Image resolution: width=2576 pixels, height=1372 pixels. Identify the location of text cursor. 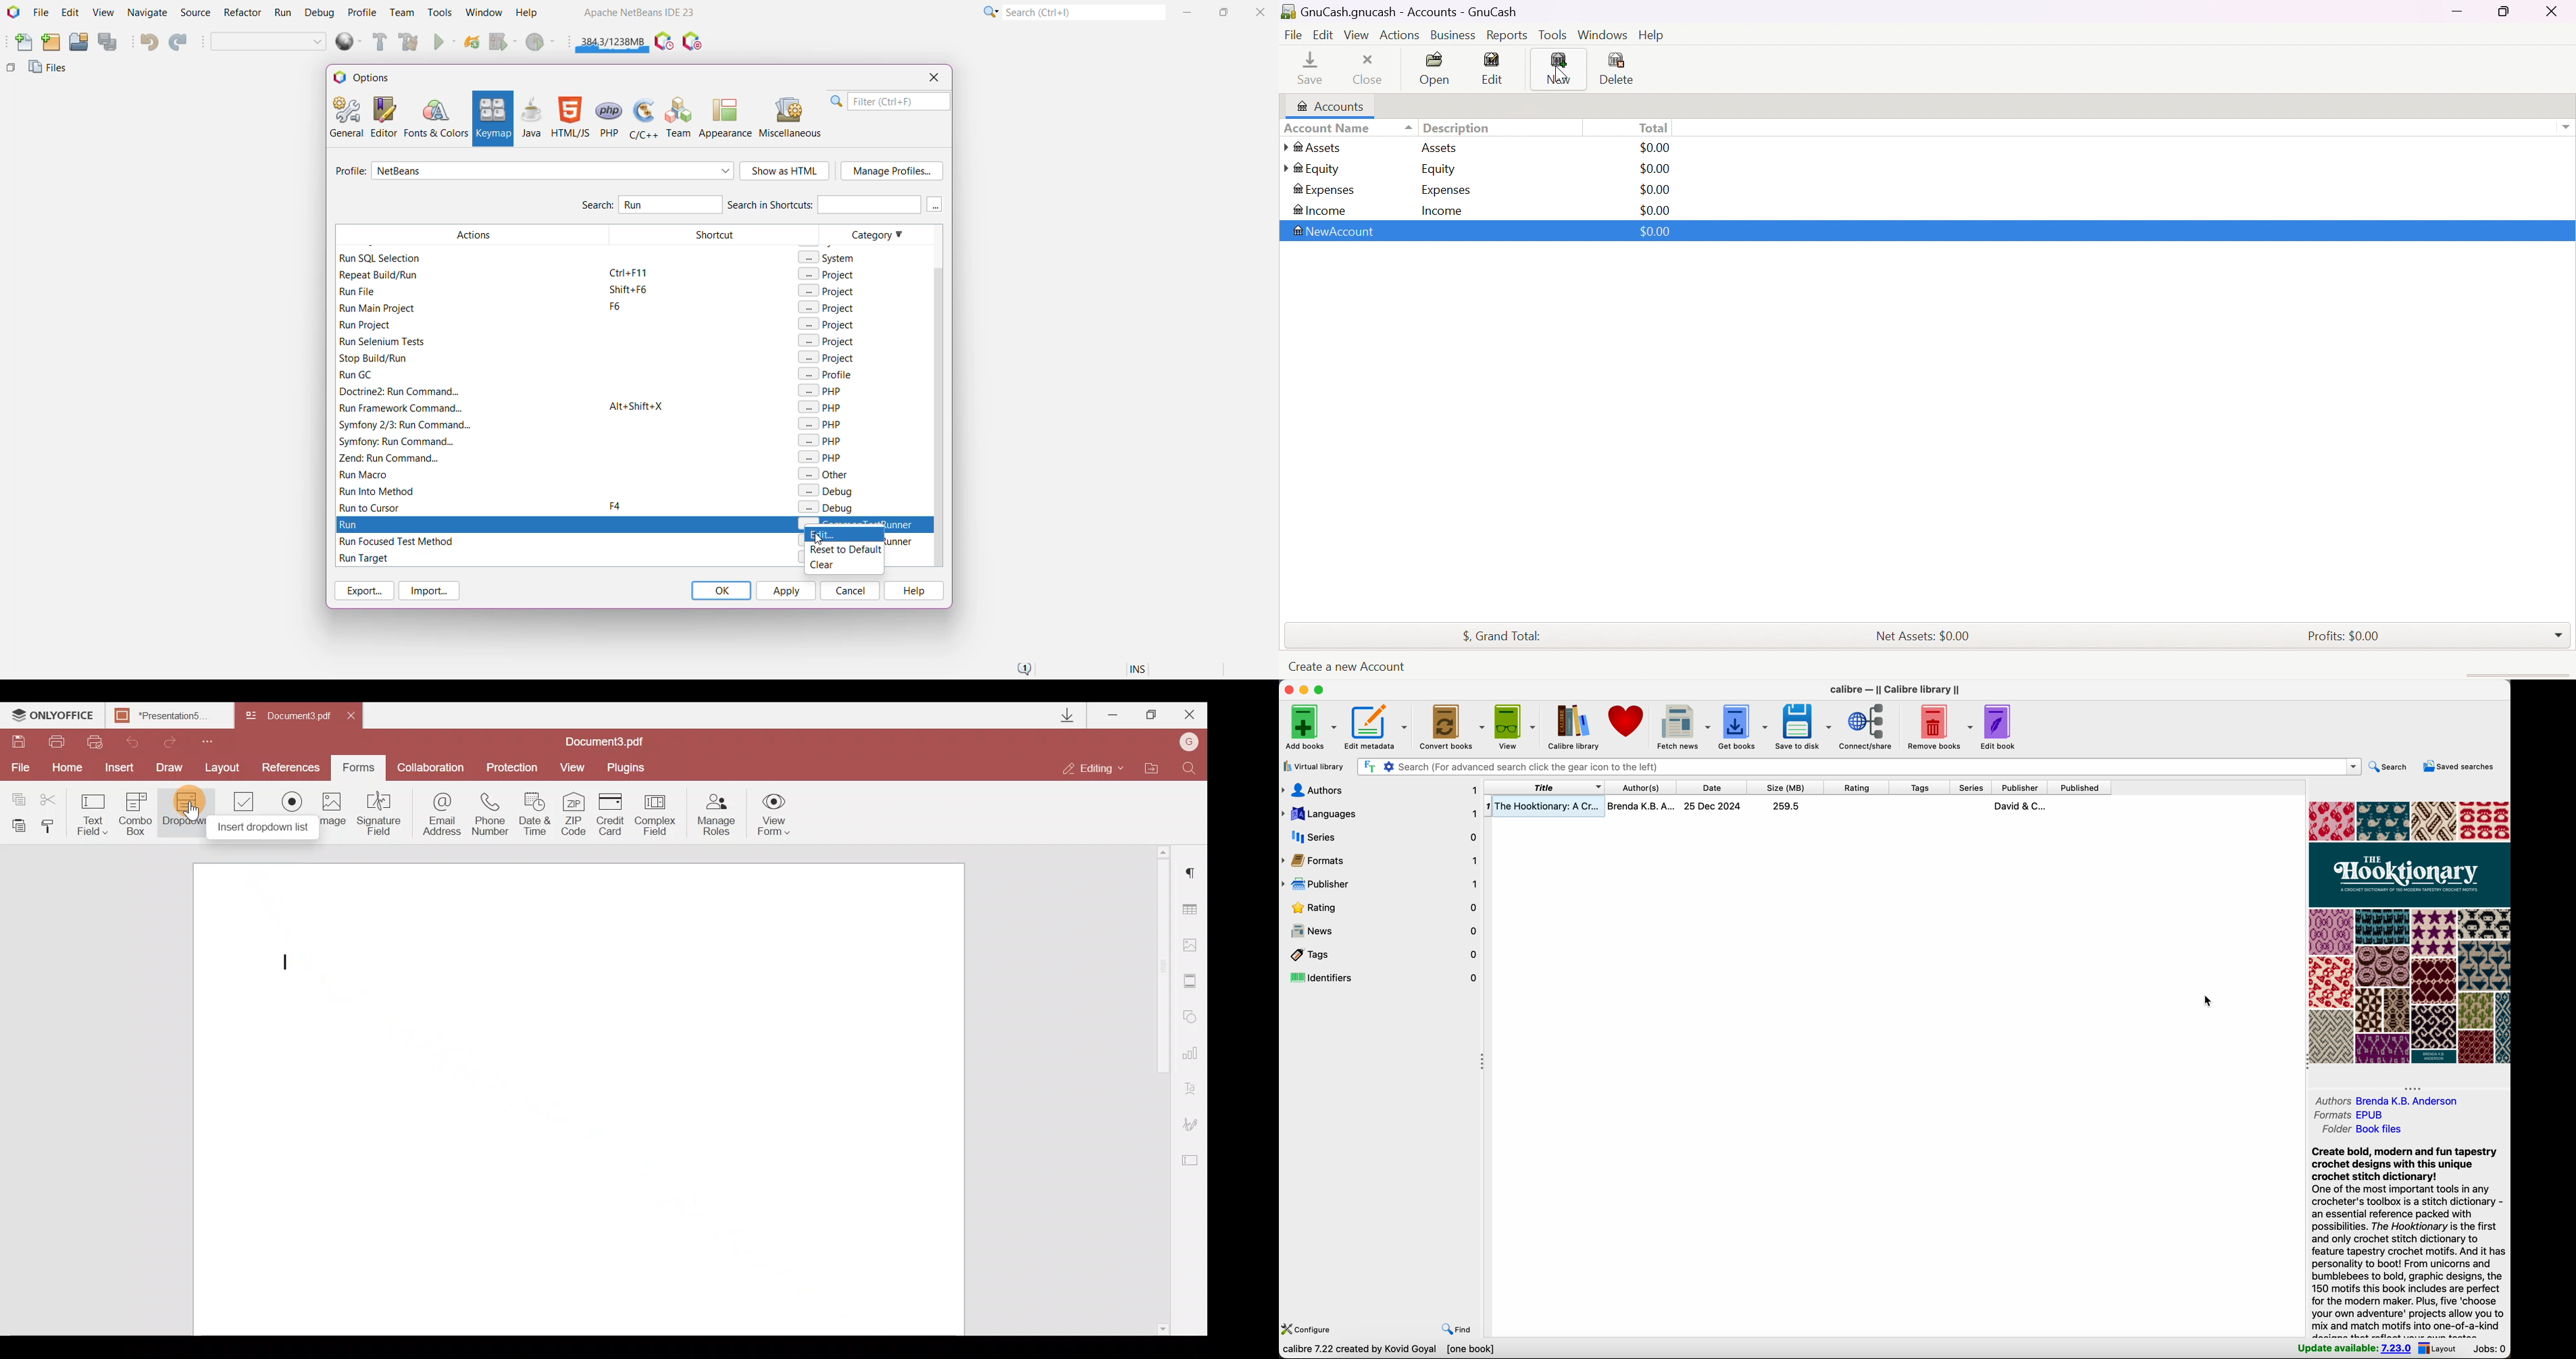
(289, 962).